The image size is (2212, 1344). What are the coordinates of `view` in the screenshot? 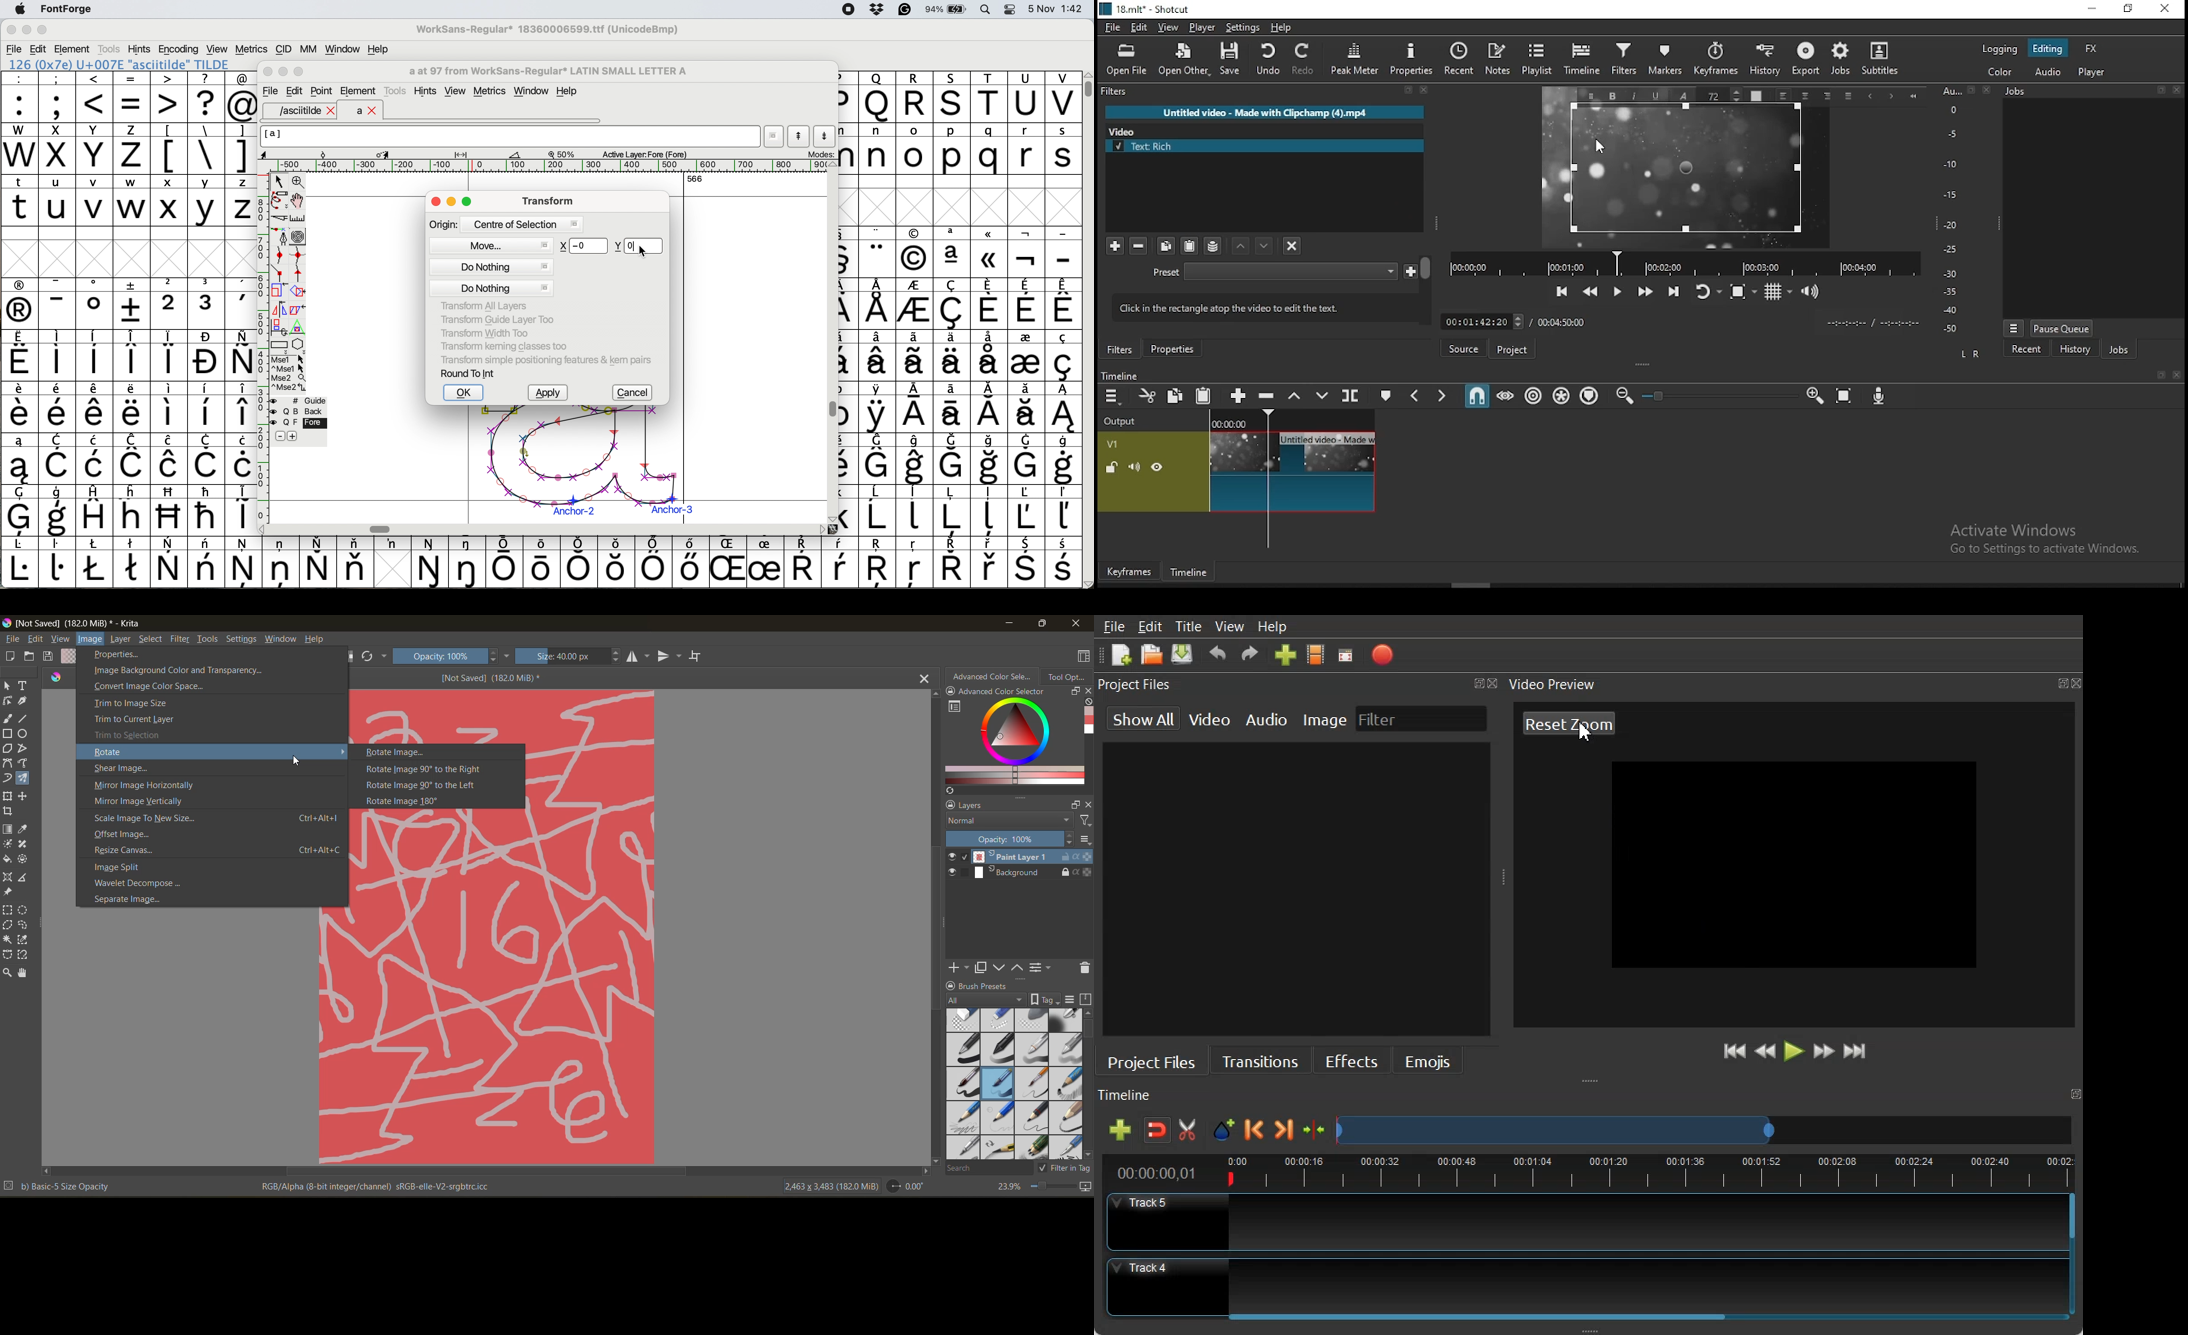 It's located at (1168, 28).